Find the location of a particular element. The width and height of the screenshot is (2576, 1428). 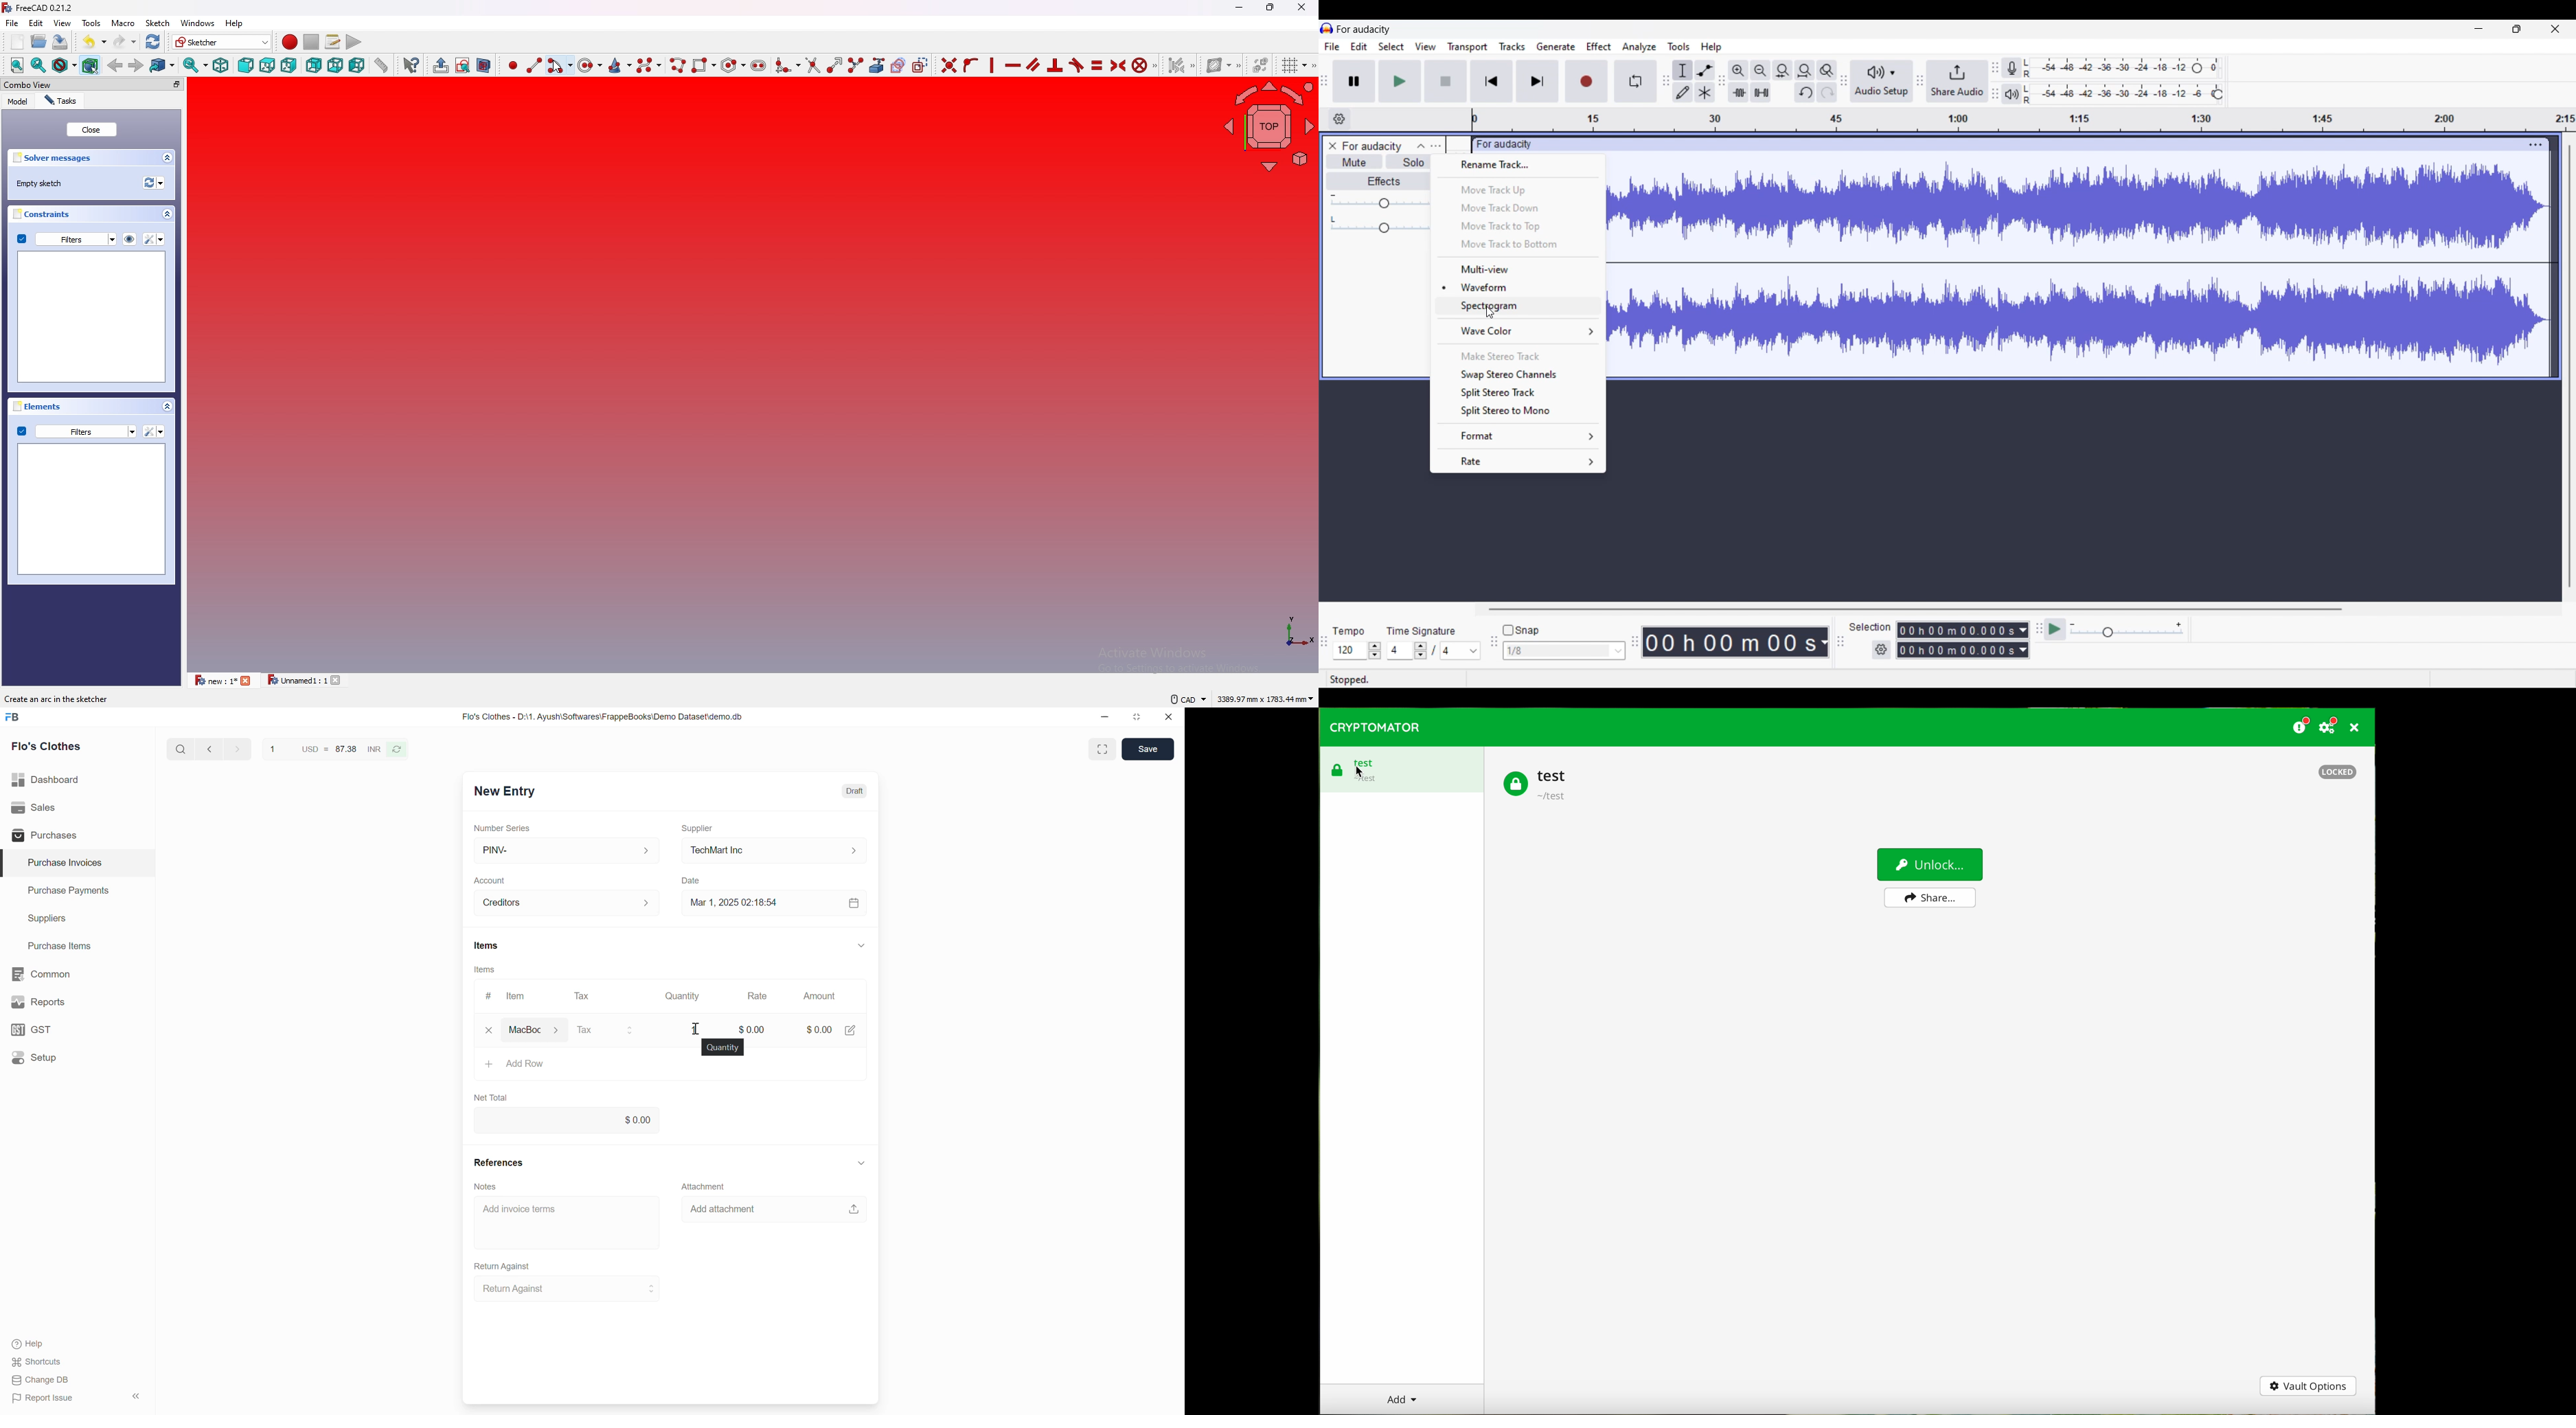

switch virtual space is located at coordinates (1260, 65).